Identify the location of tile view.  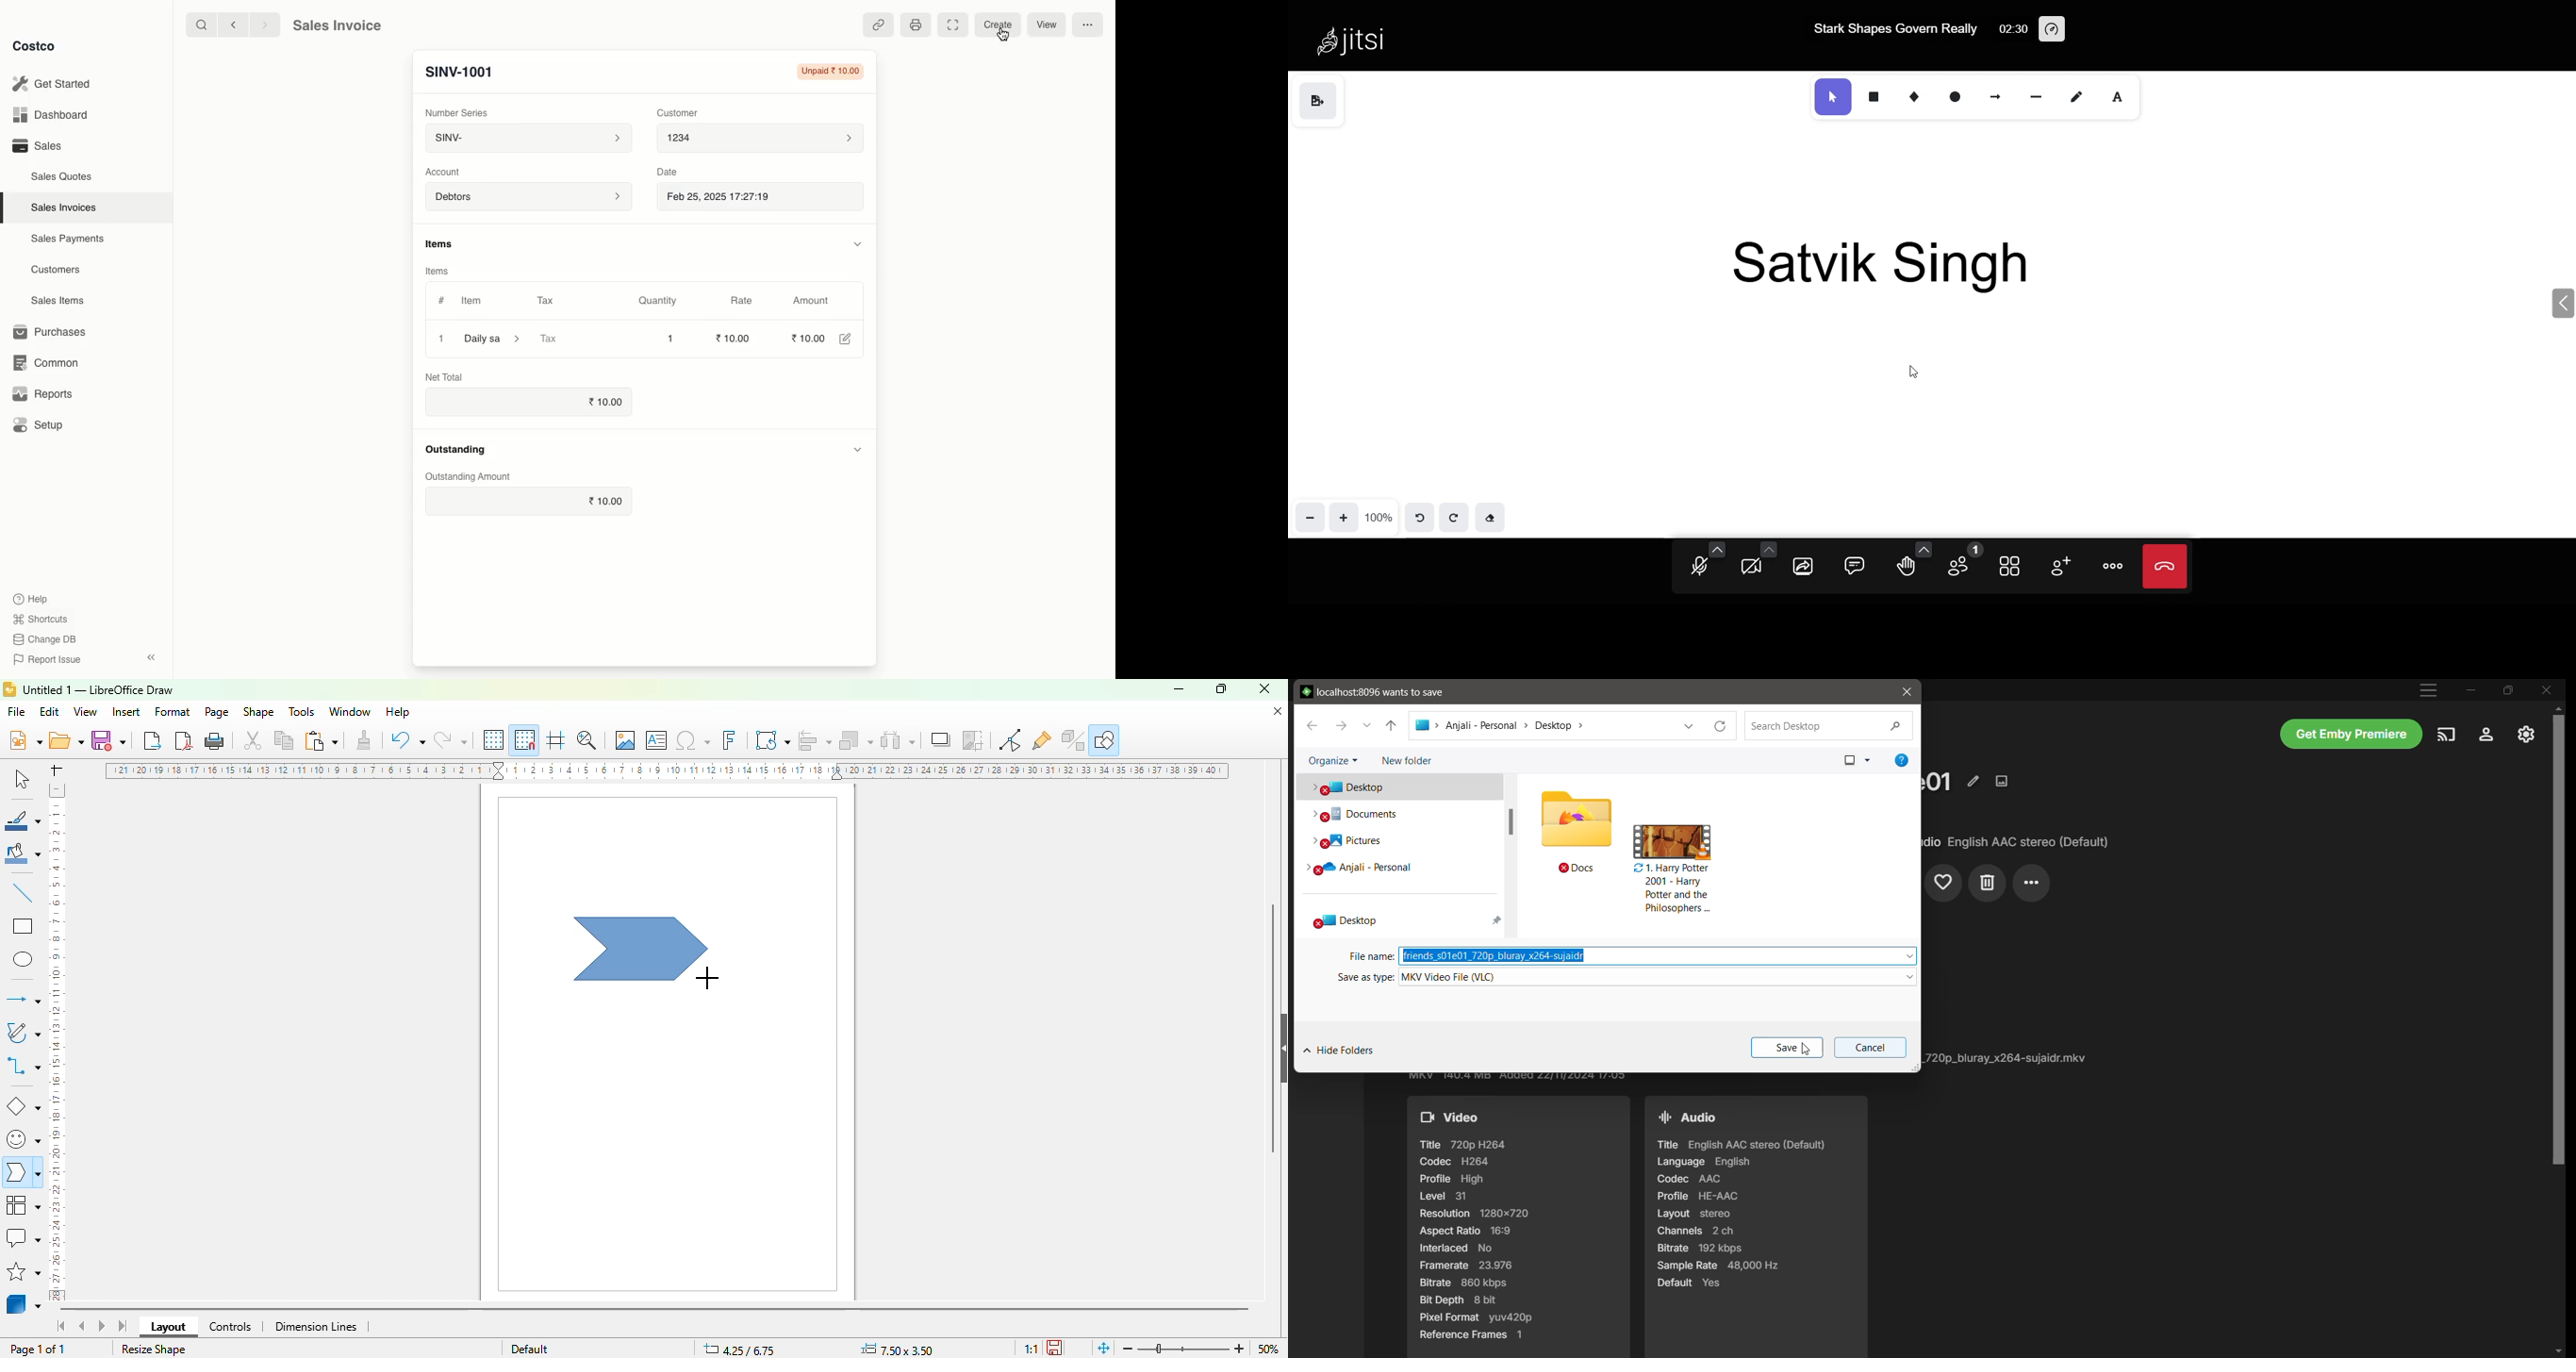
(2012, 565).